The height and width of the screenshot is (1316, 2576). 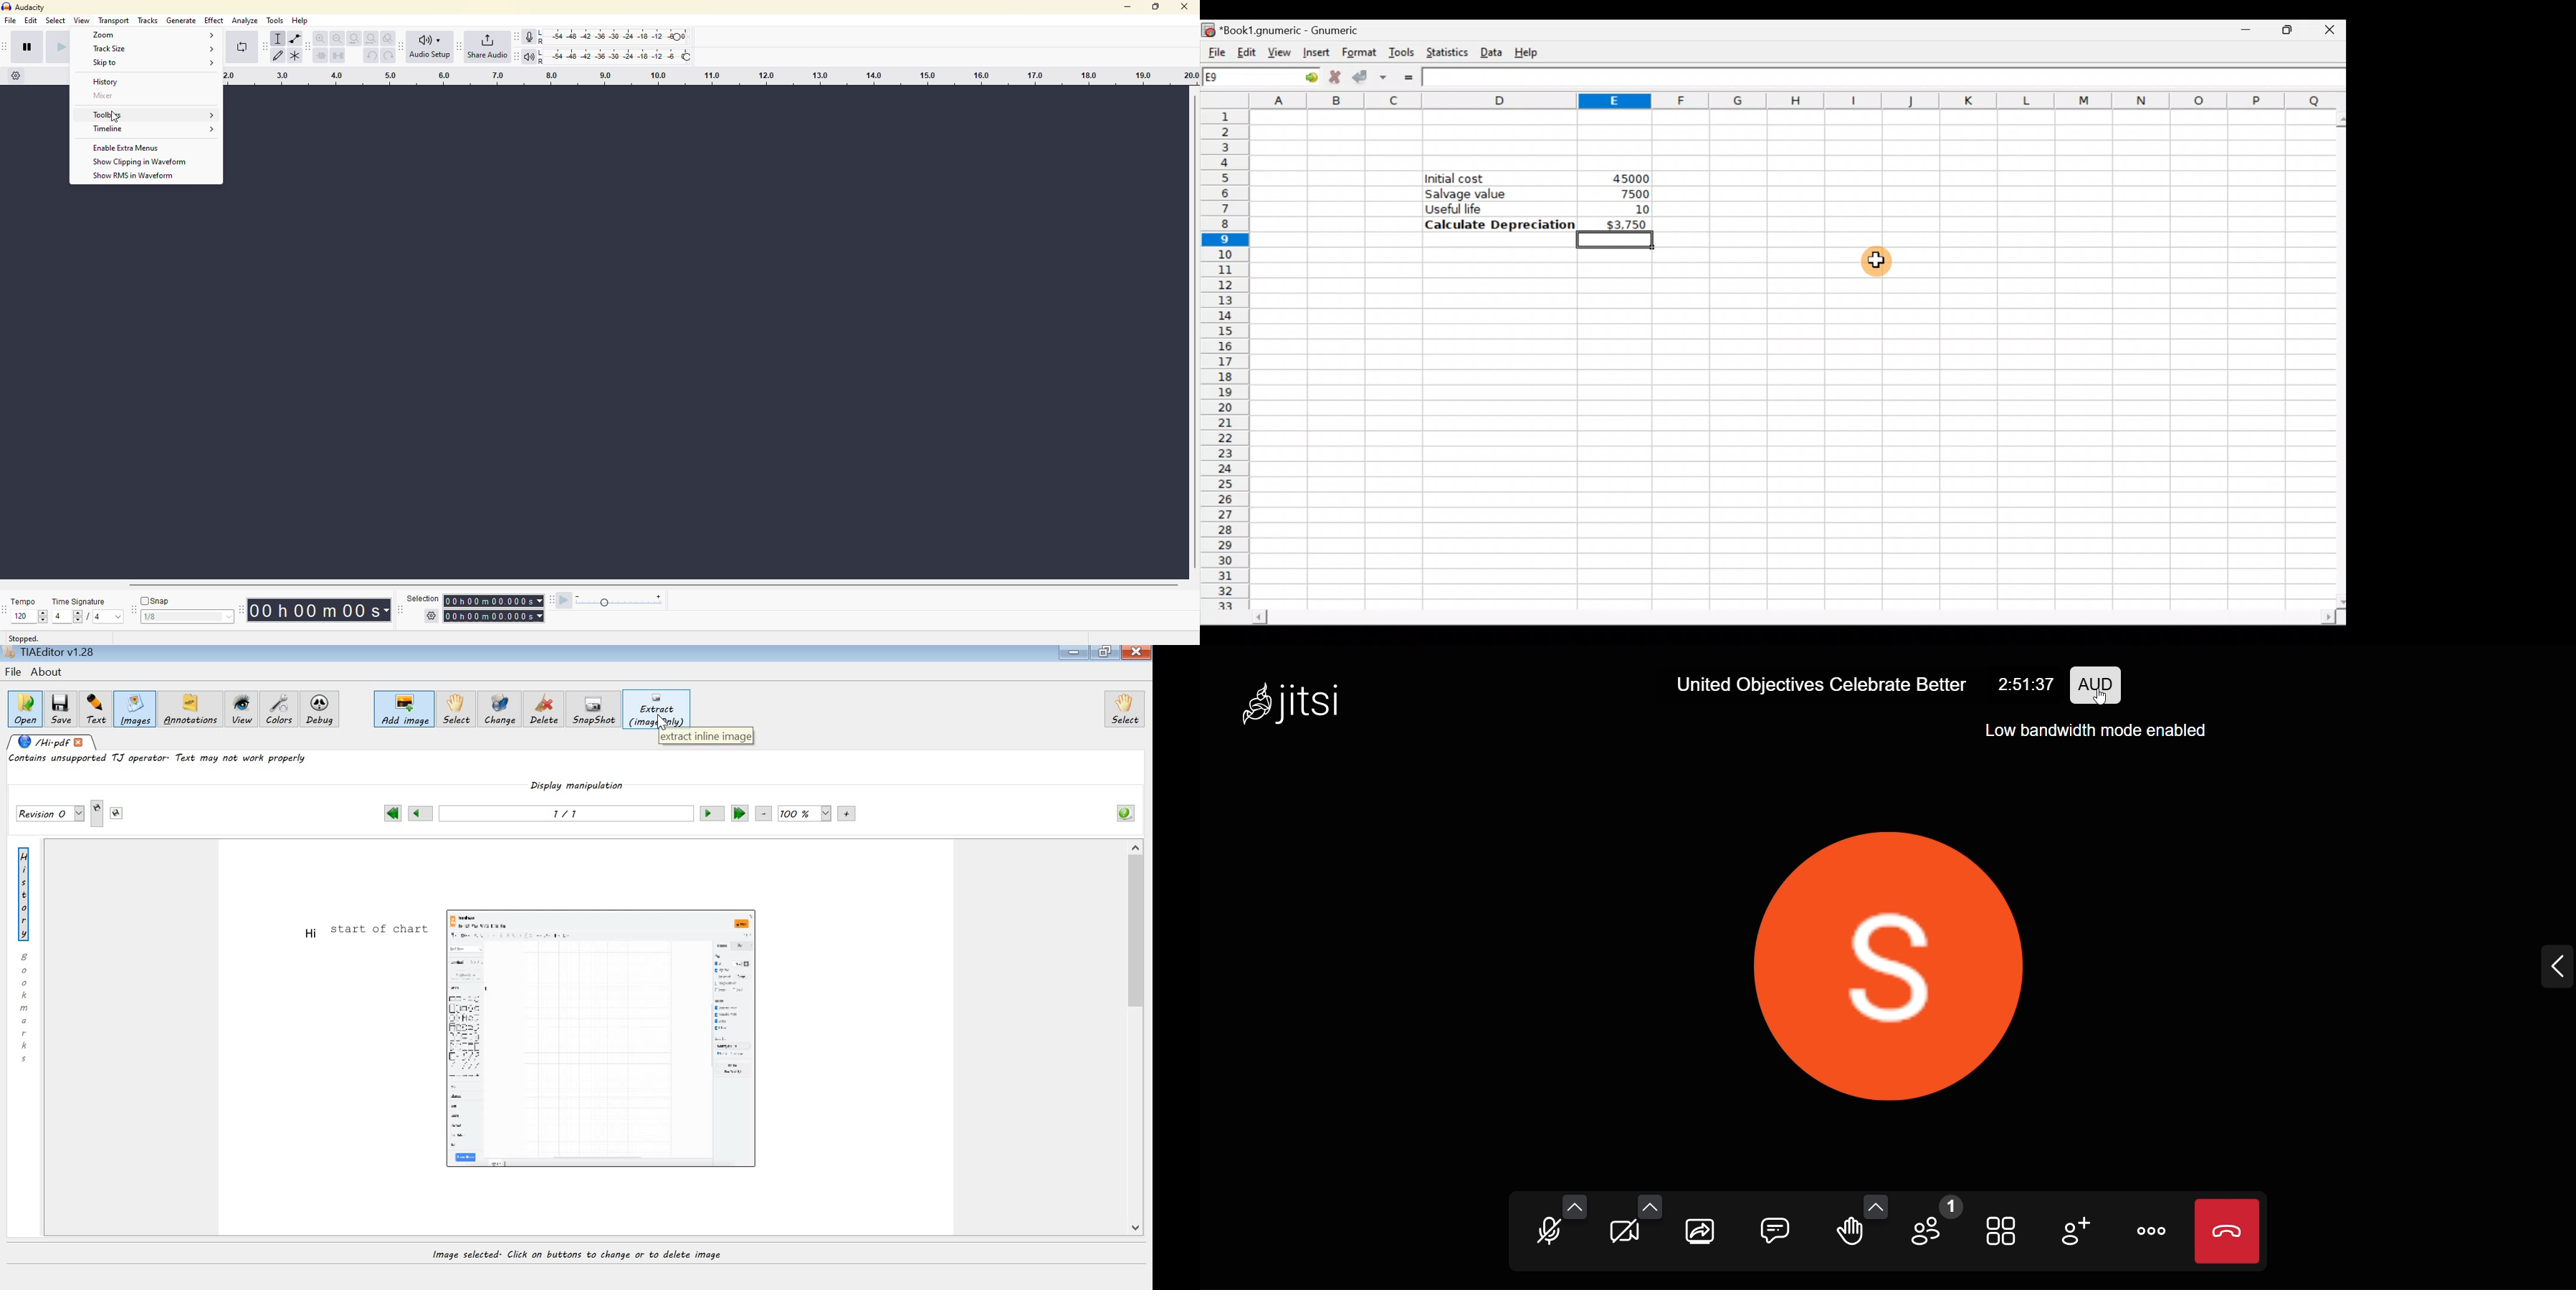 What do you see at coordinates (1372, 75) in the screenshot?
I see `Accept change` at bounding box center [1372, 75].